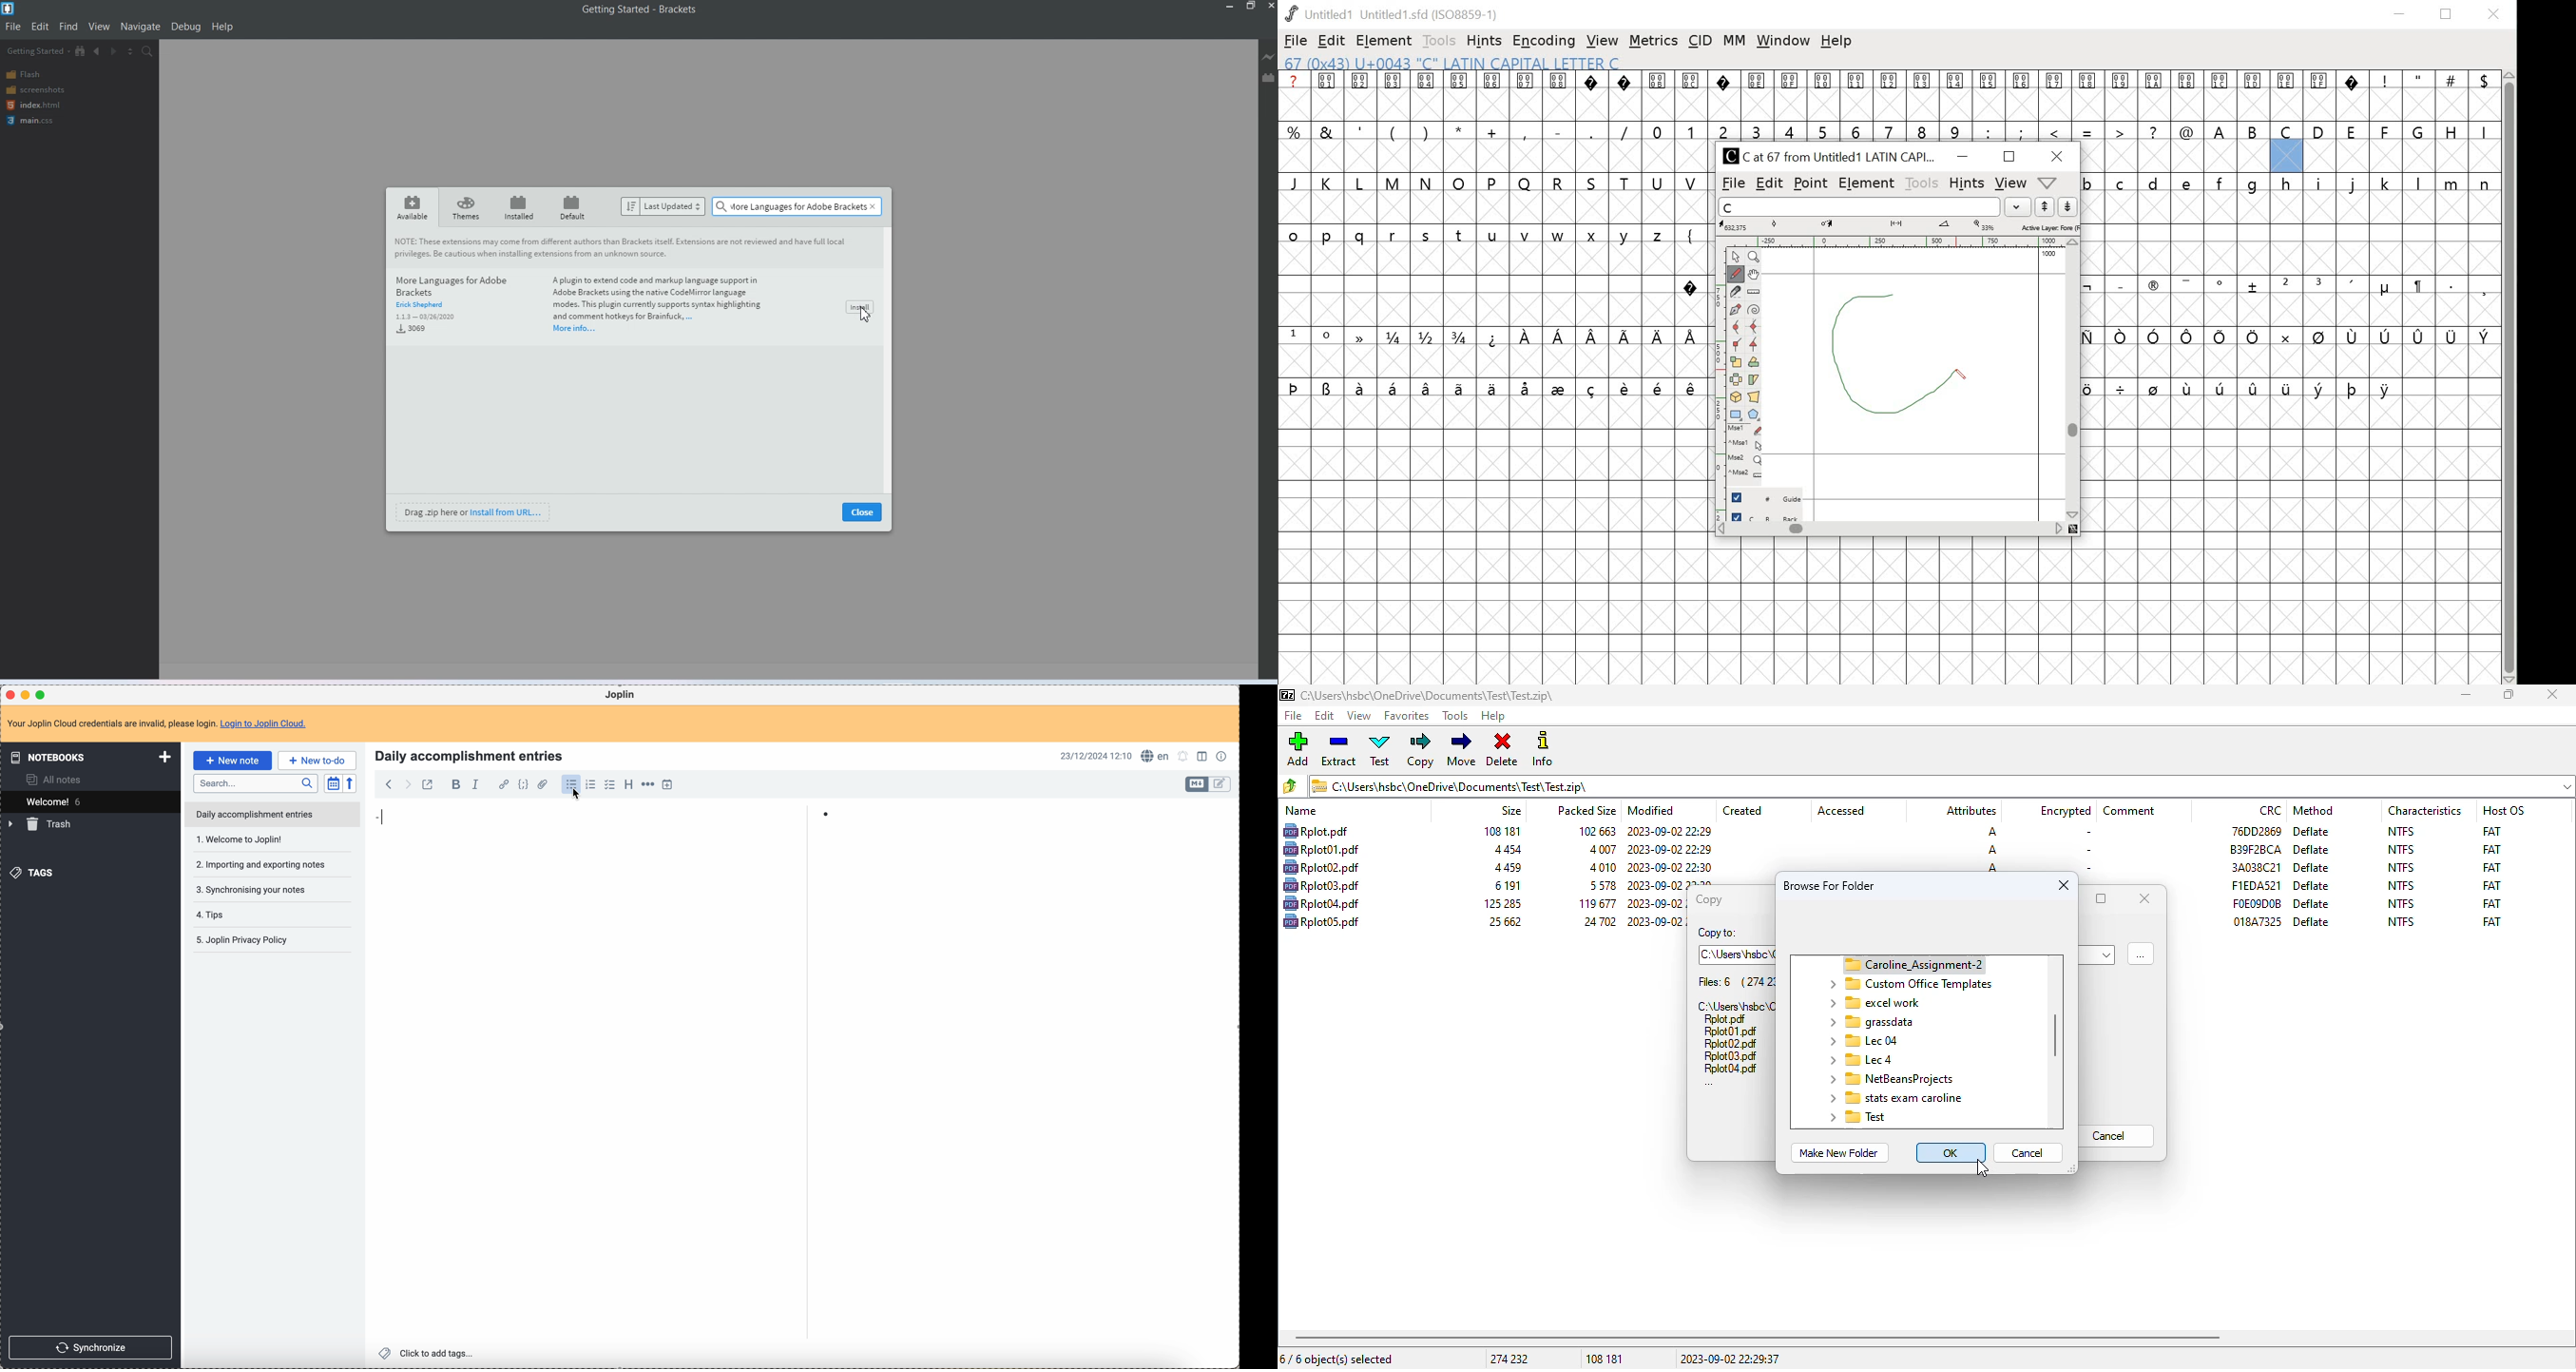 This screenshot has height=1372, width=2576. What do you see at coordinates (1543, 748) in the screenshot?
I see `info` at bounding box center [1543, 748].